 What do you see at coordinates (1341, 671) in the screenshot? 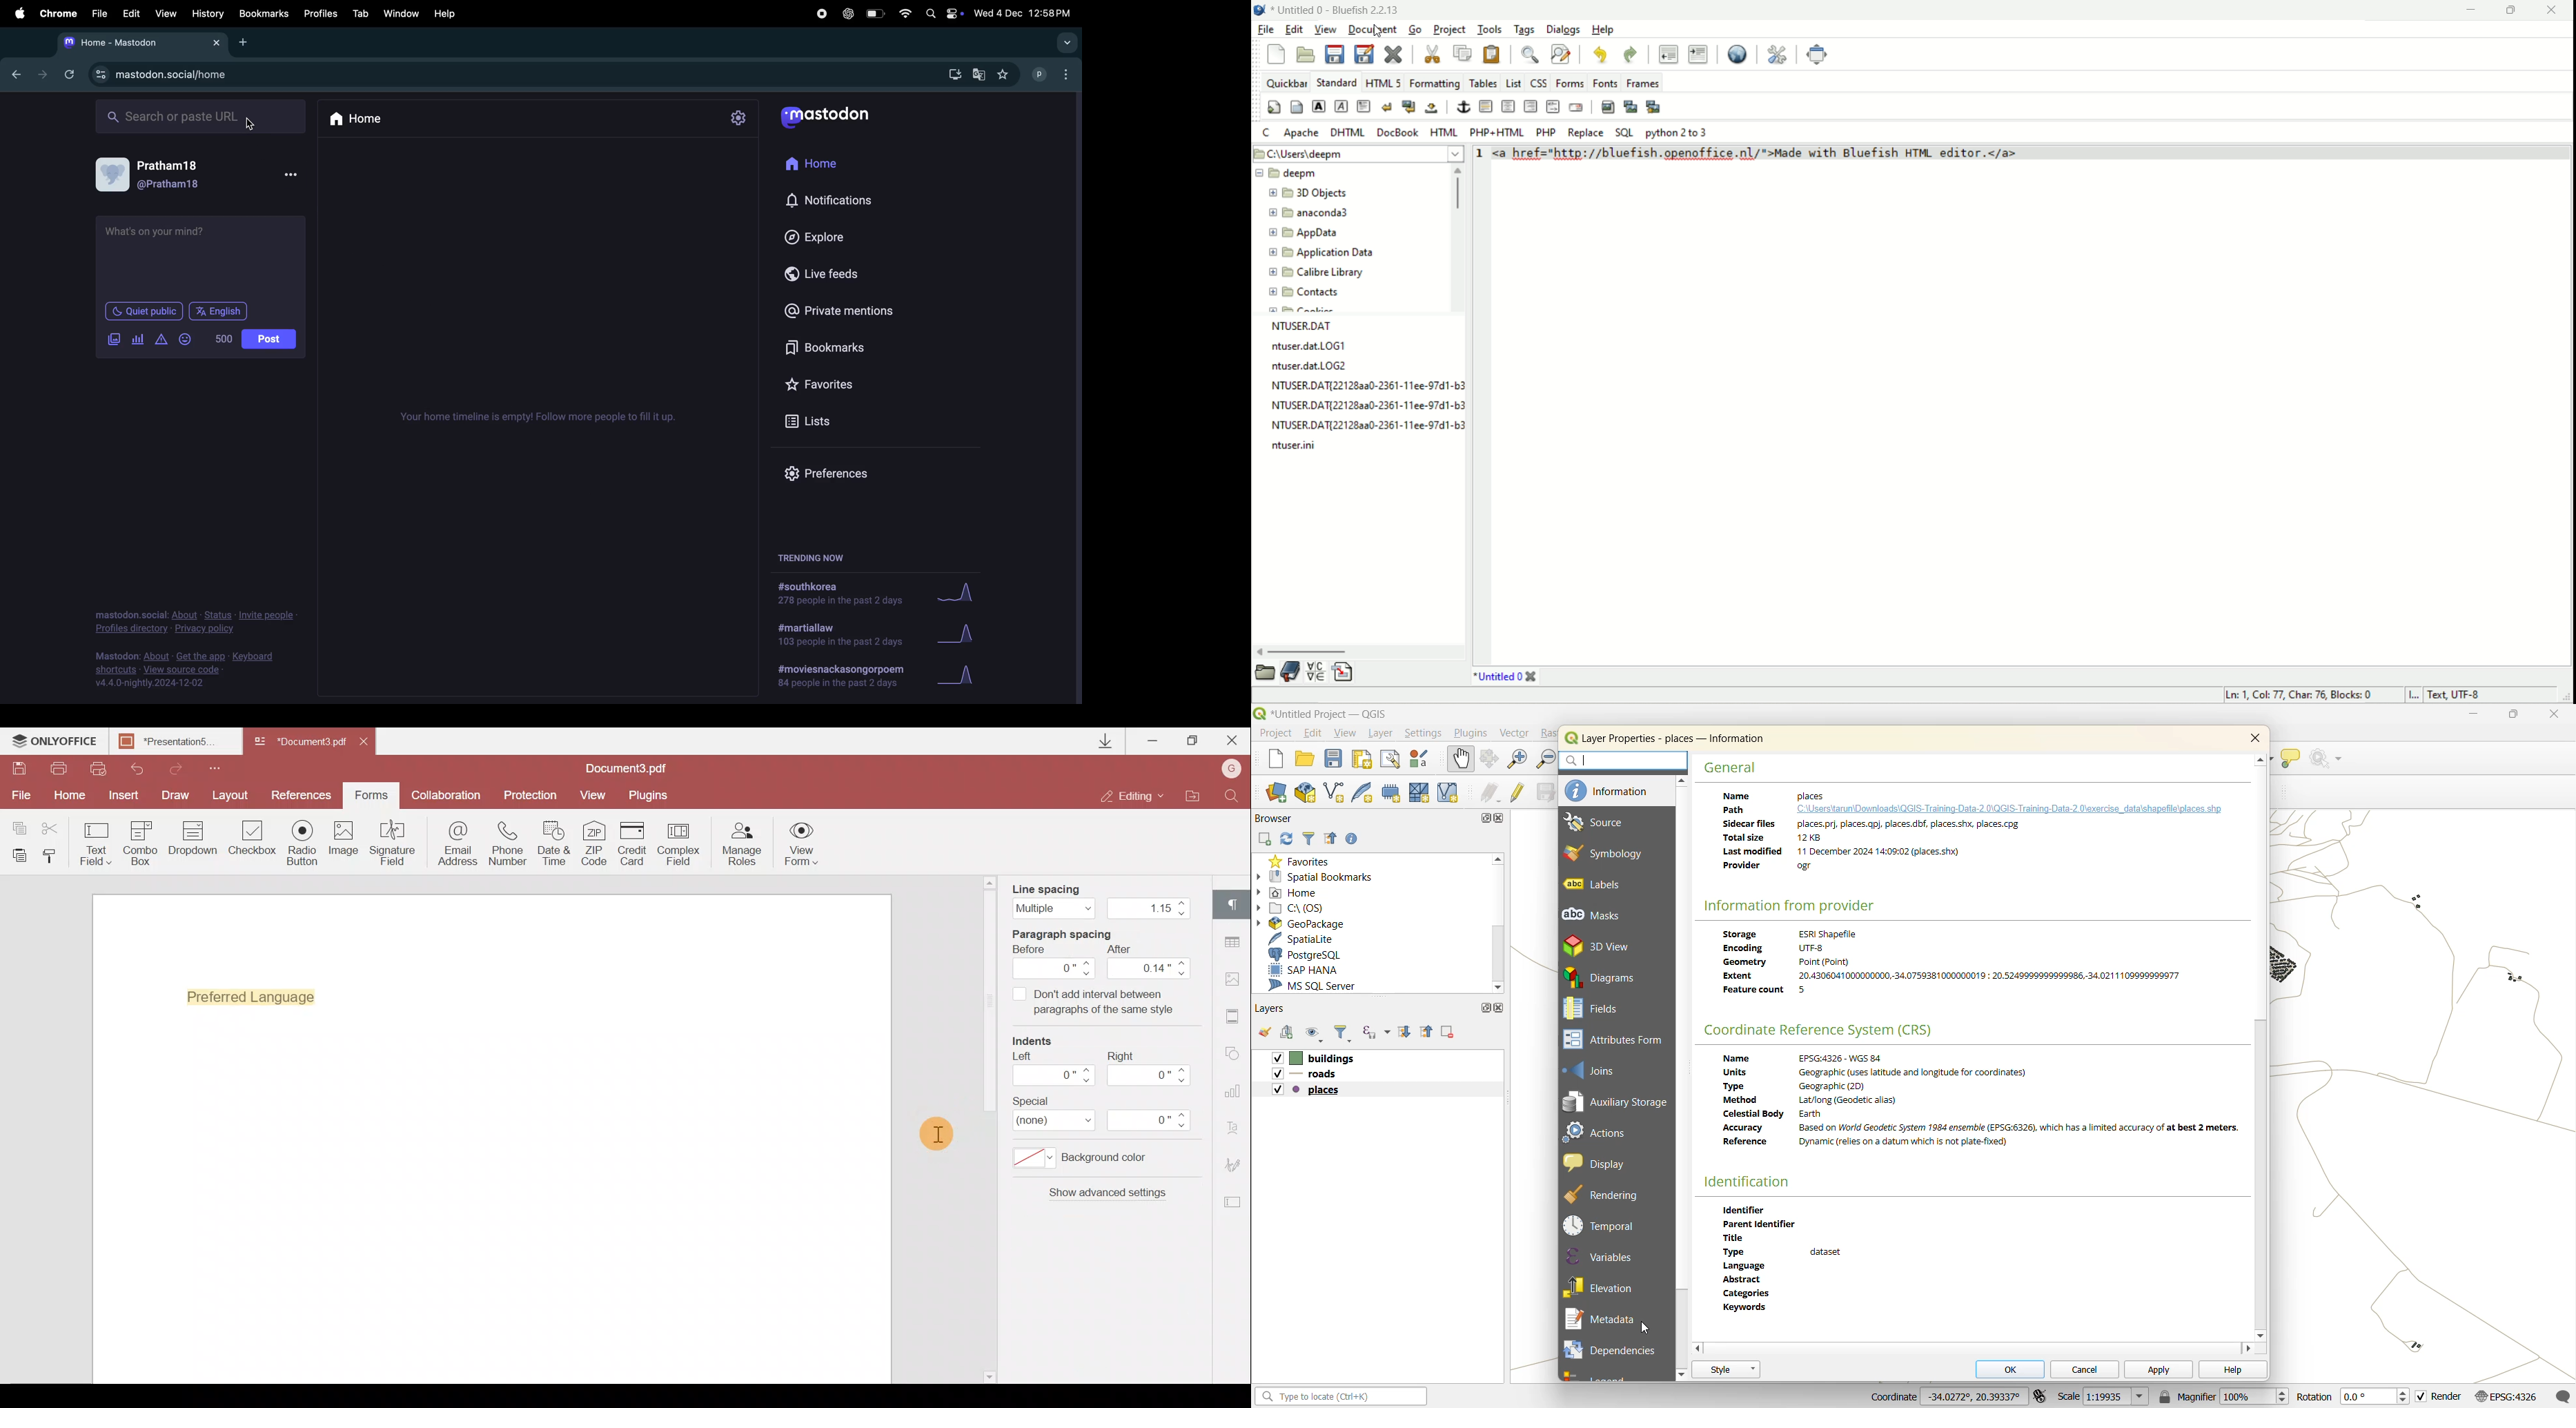
I see `insert file` at bounding box center [1341, 671].